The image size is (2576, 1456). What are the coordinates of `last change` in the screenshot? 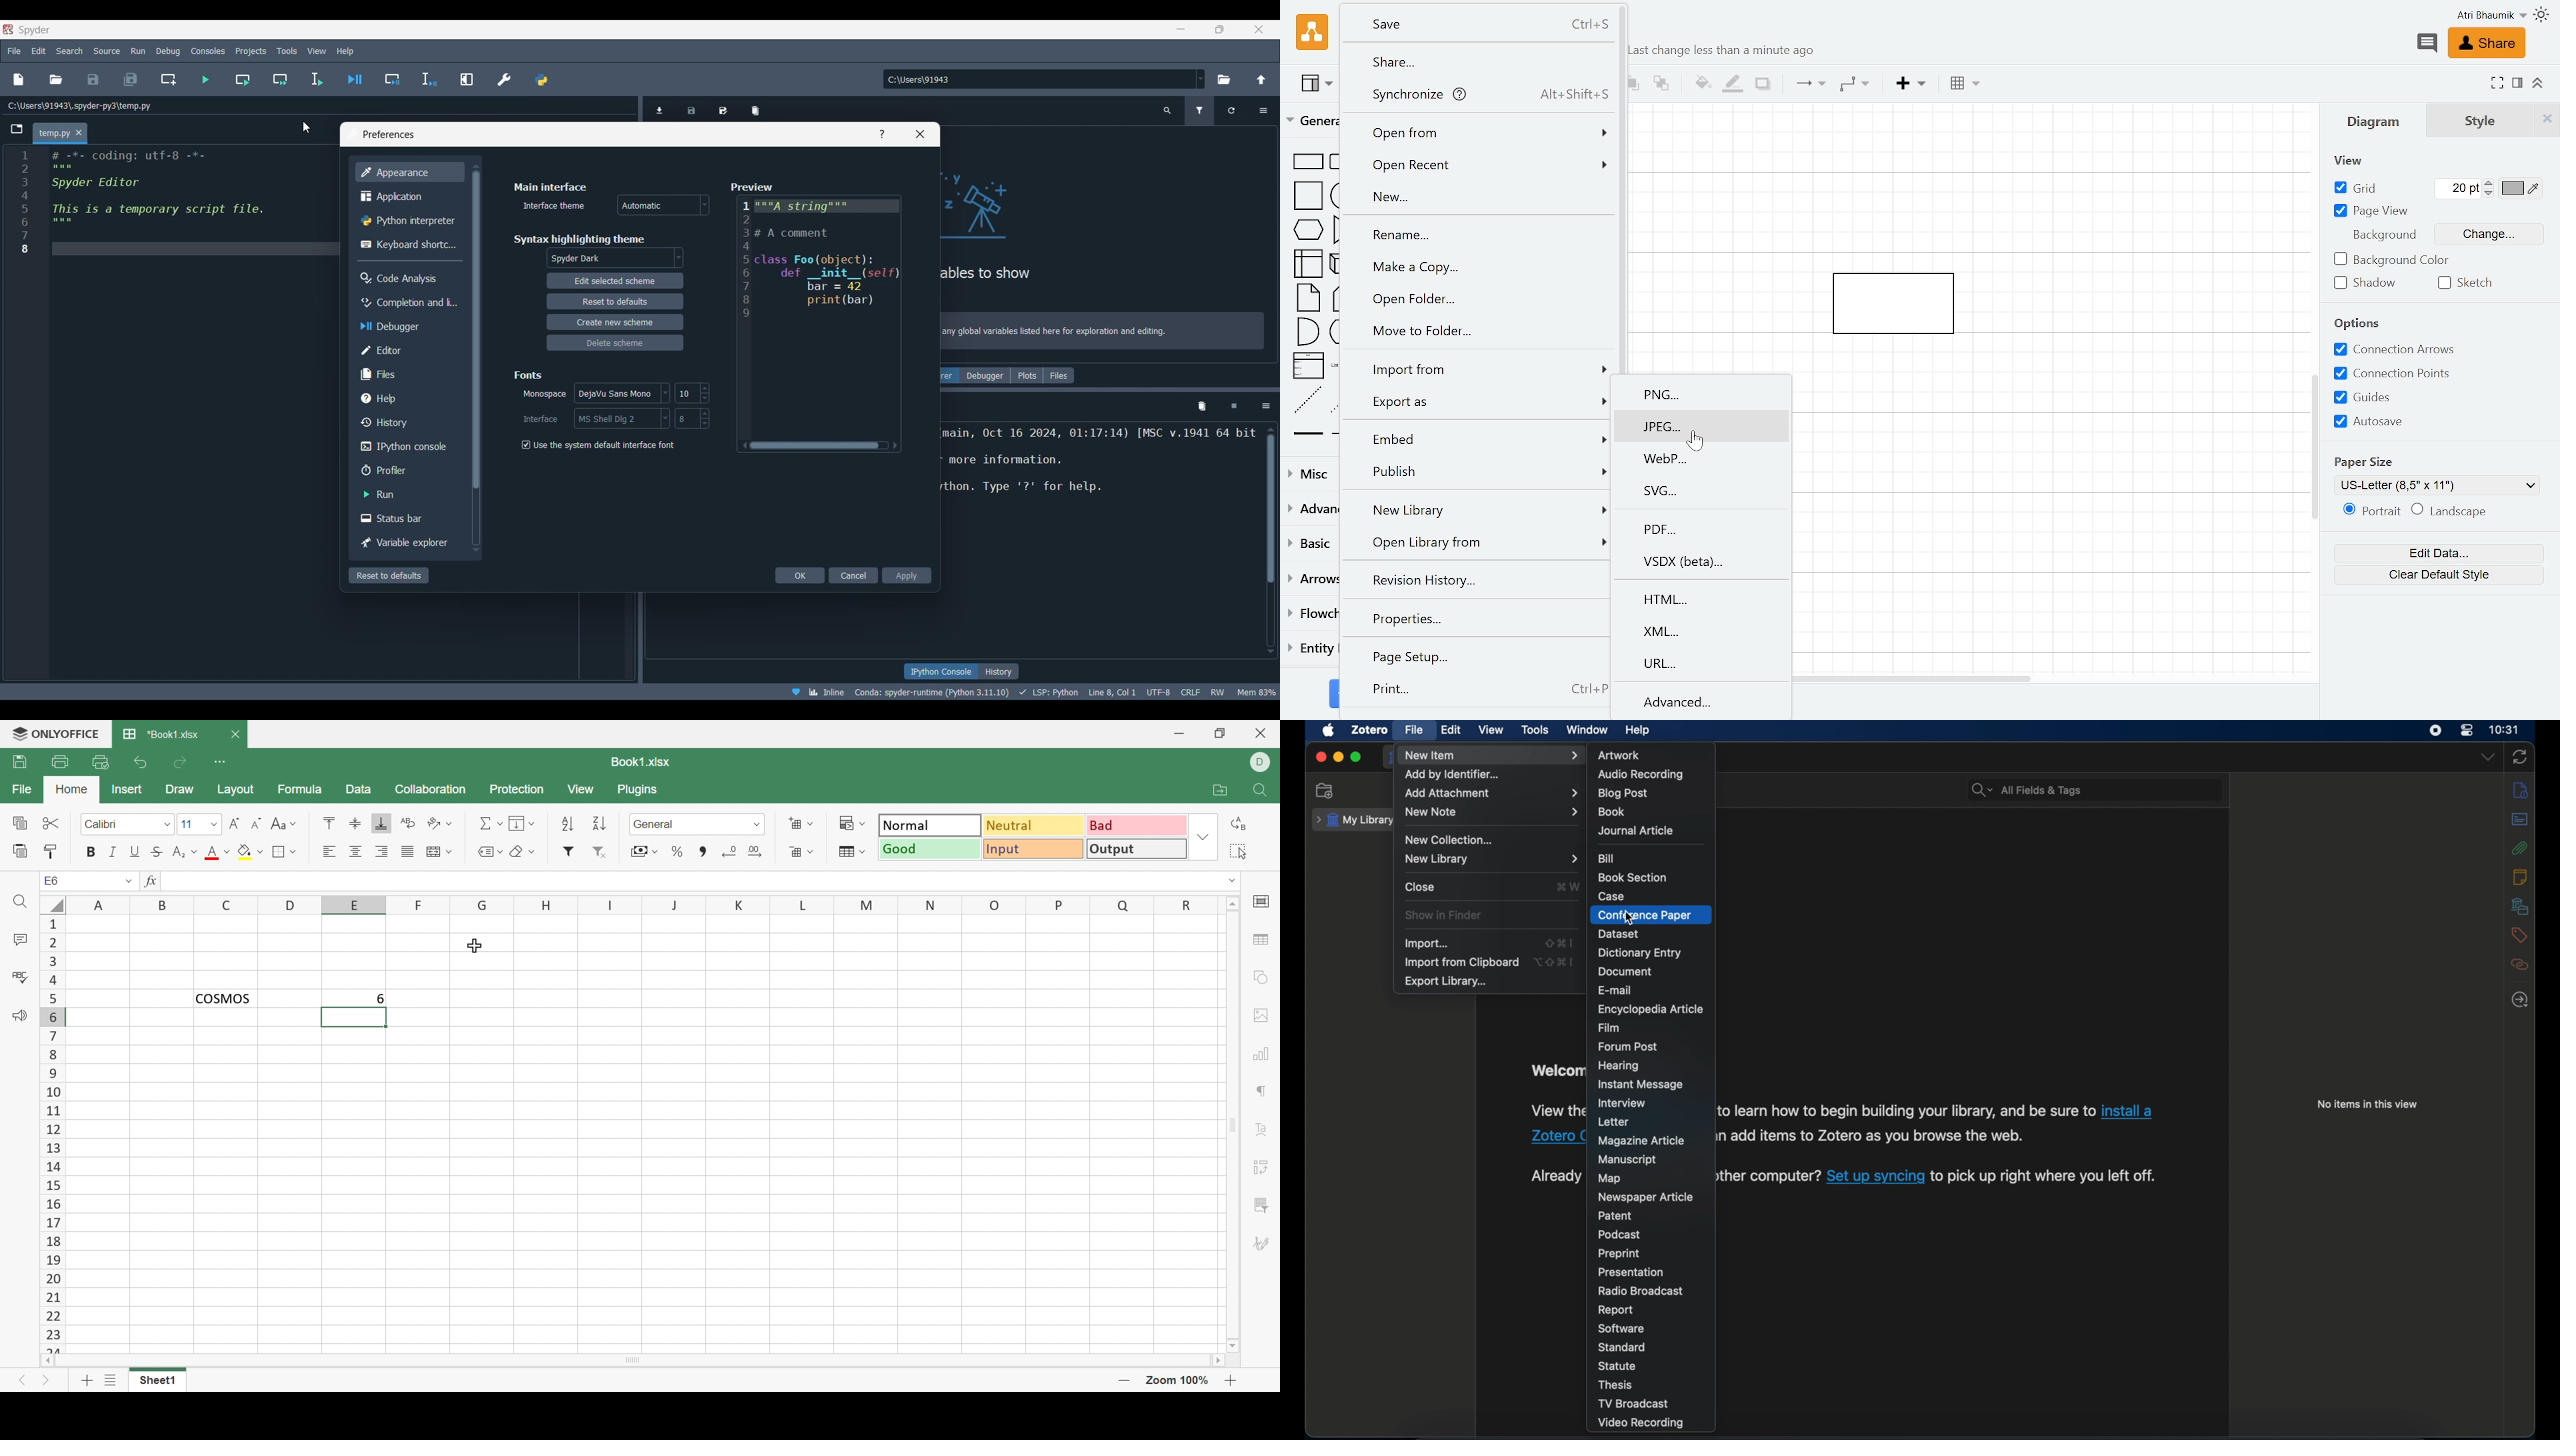 It's located at (1726, 51).